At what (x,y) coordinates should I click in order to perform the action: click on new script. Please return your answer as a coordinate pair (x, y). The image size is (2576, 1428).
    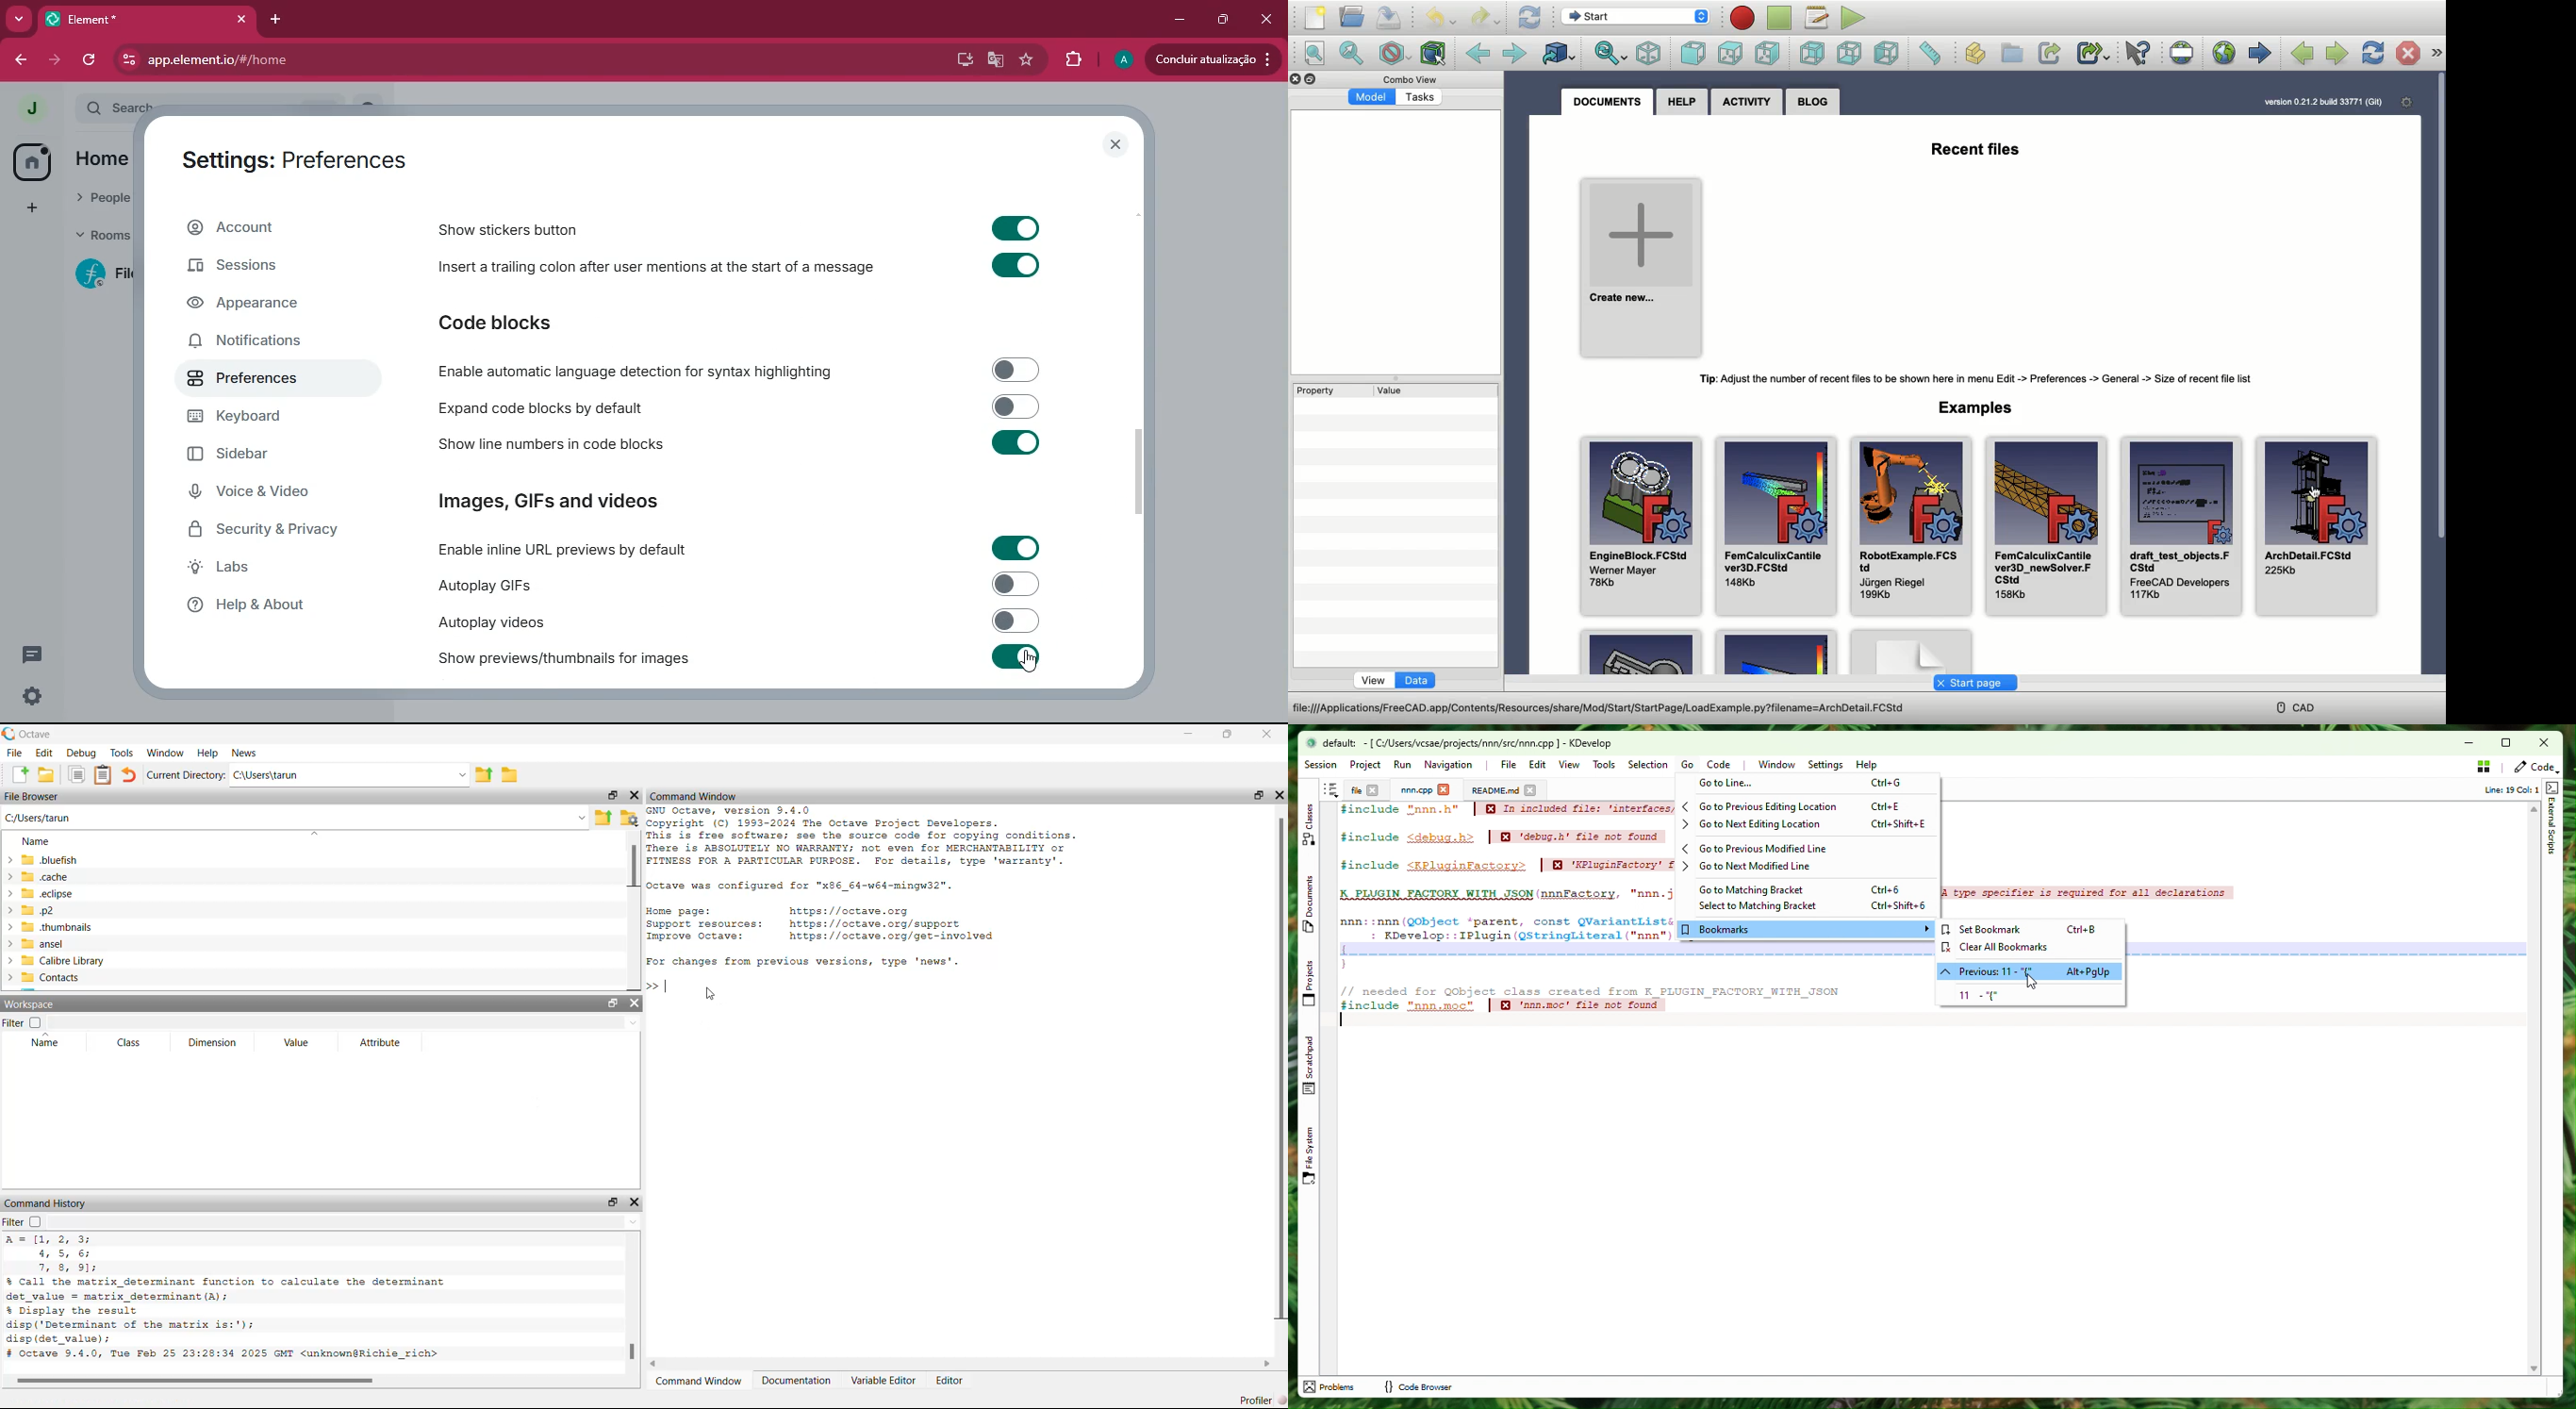
    Looking at the image, I should click on (21, 775).